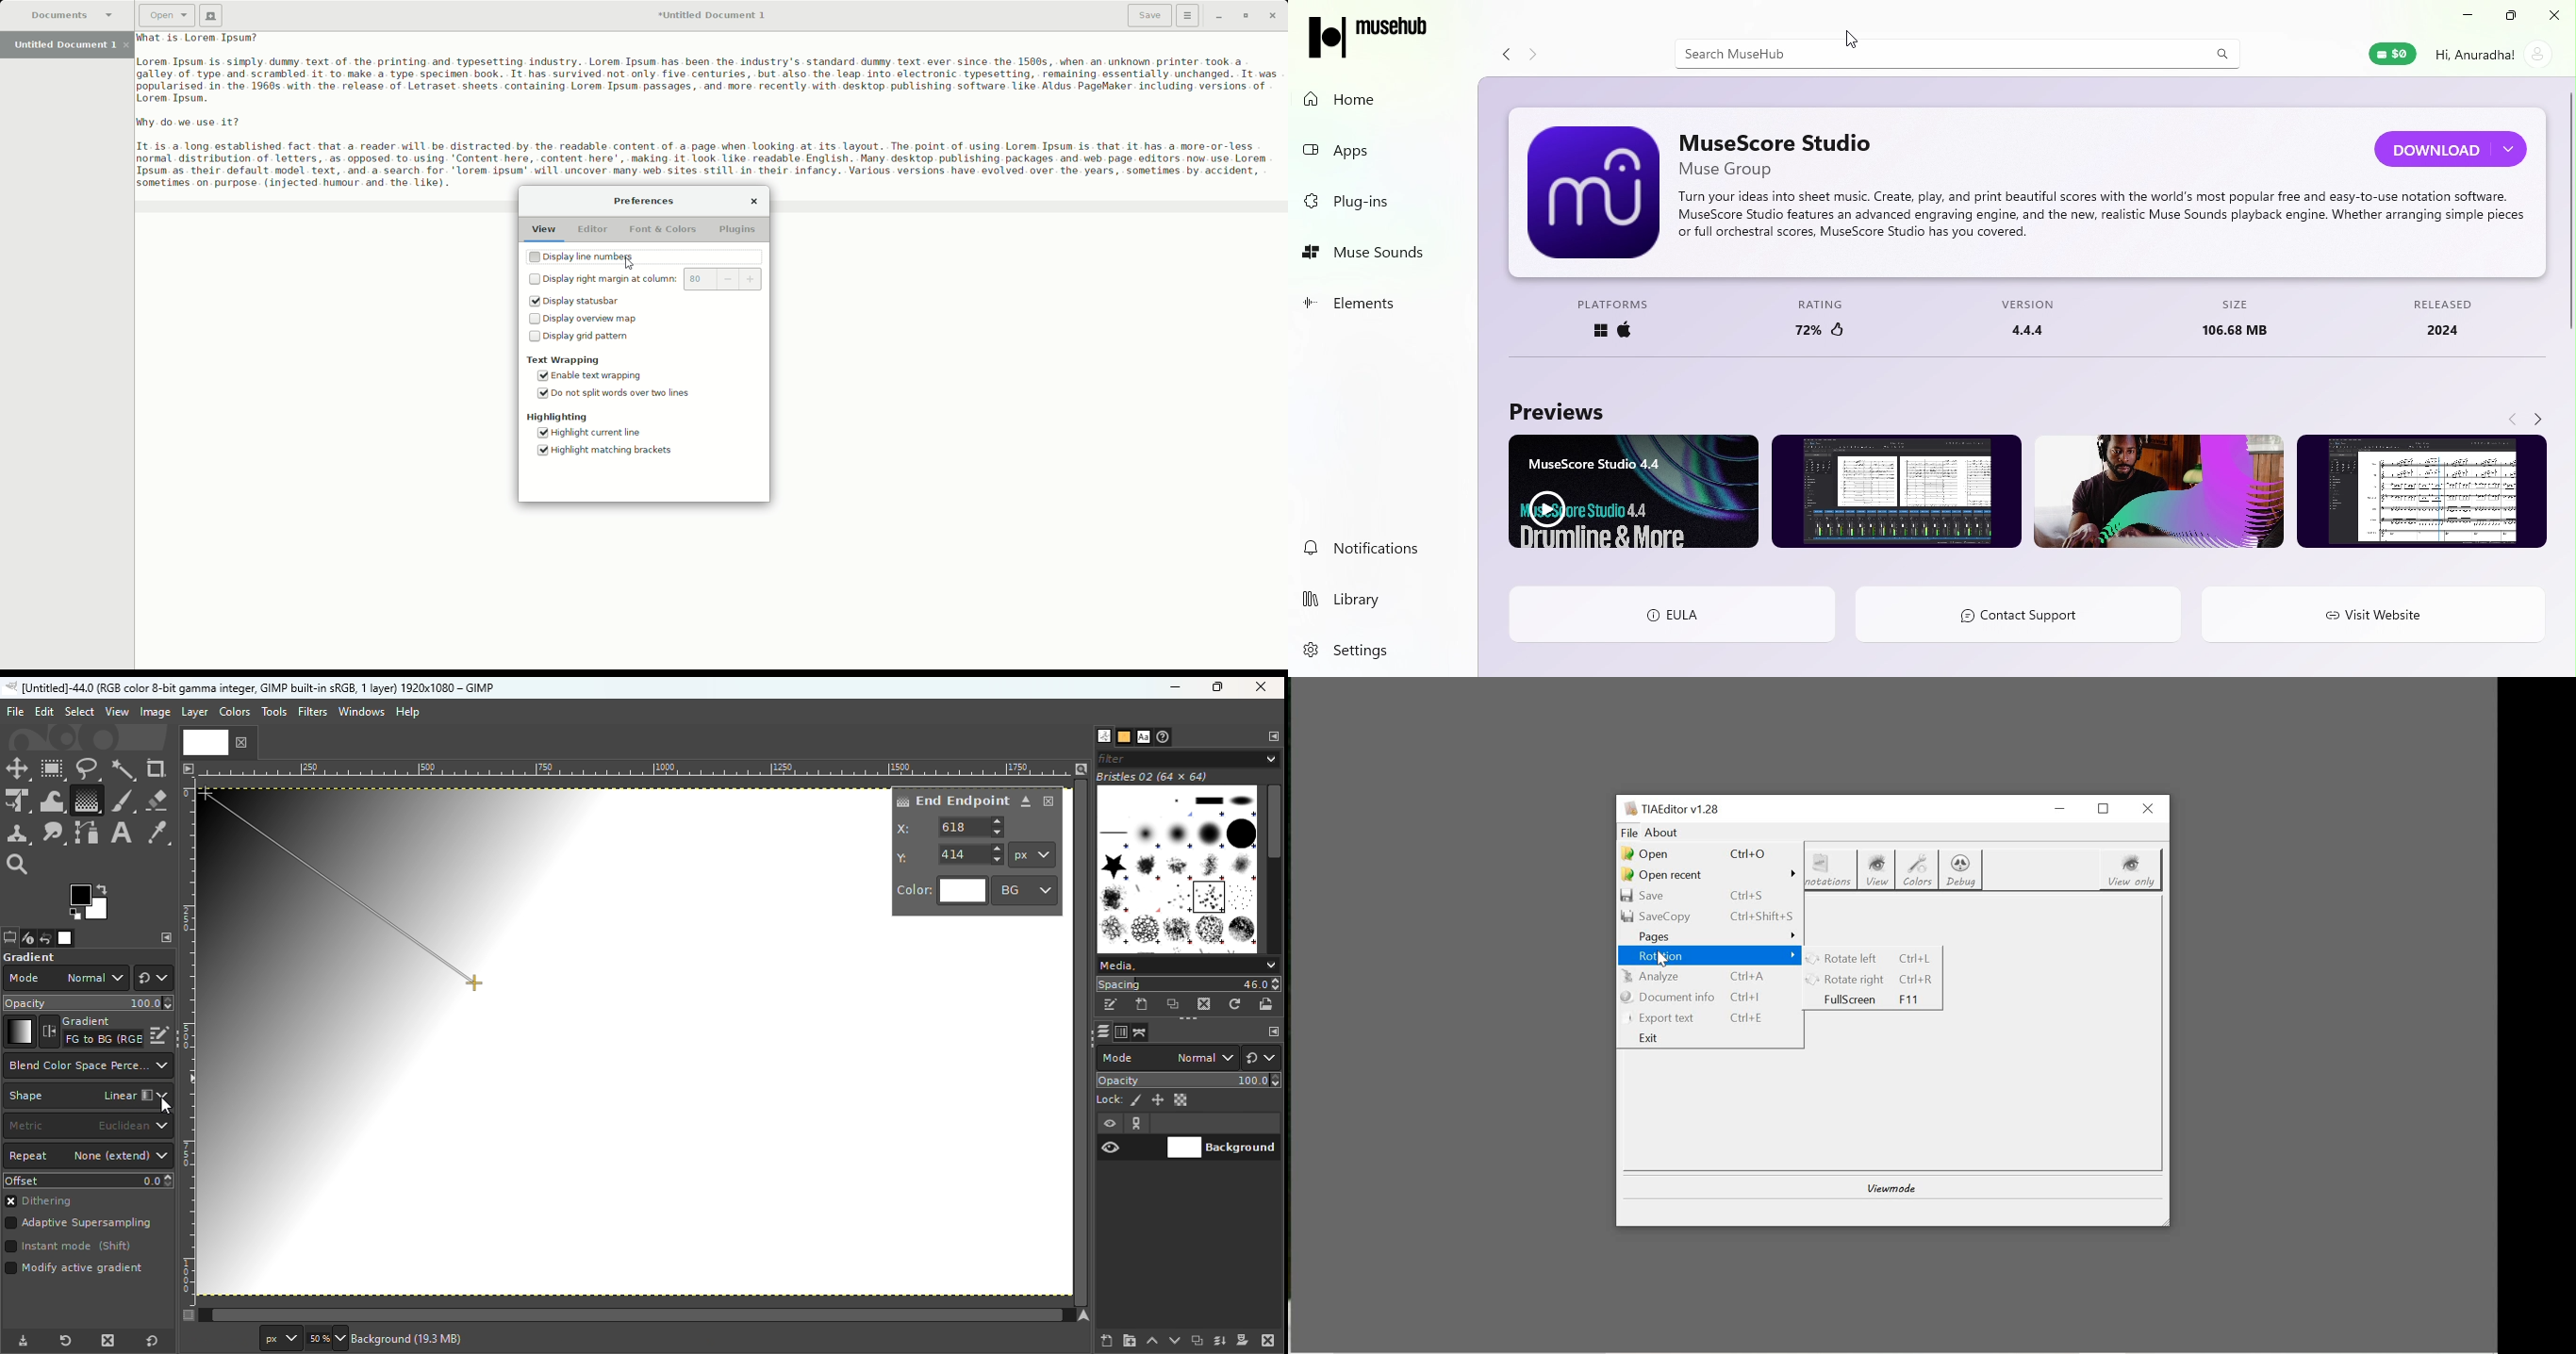  I want to click on EULA, so click(1669, 612).